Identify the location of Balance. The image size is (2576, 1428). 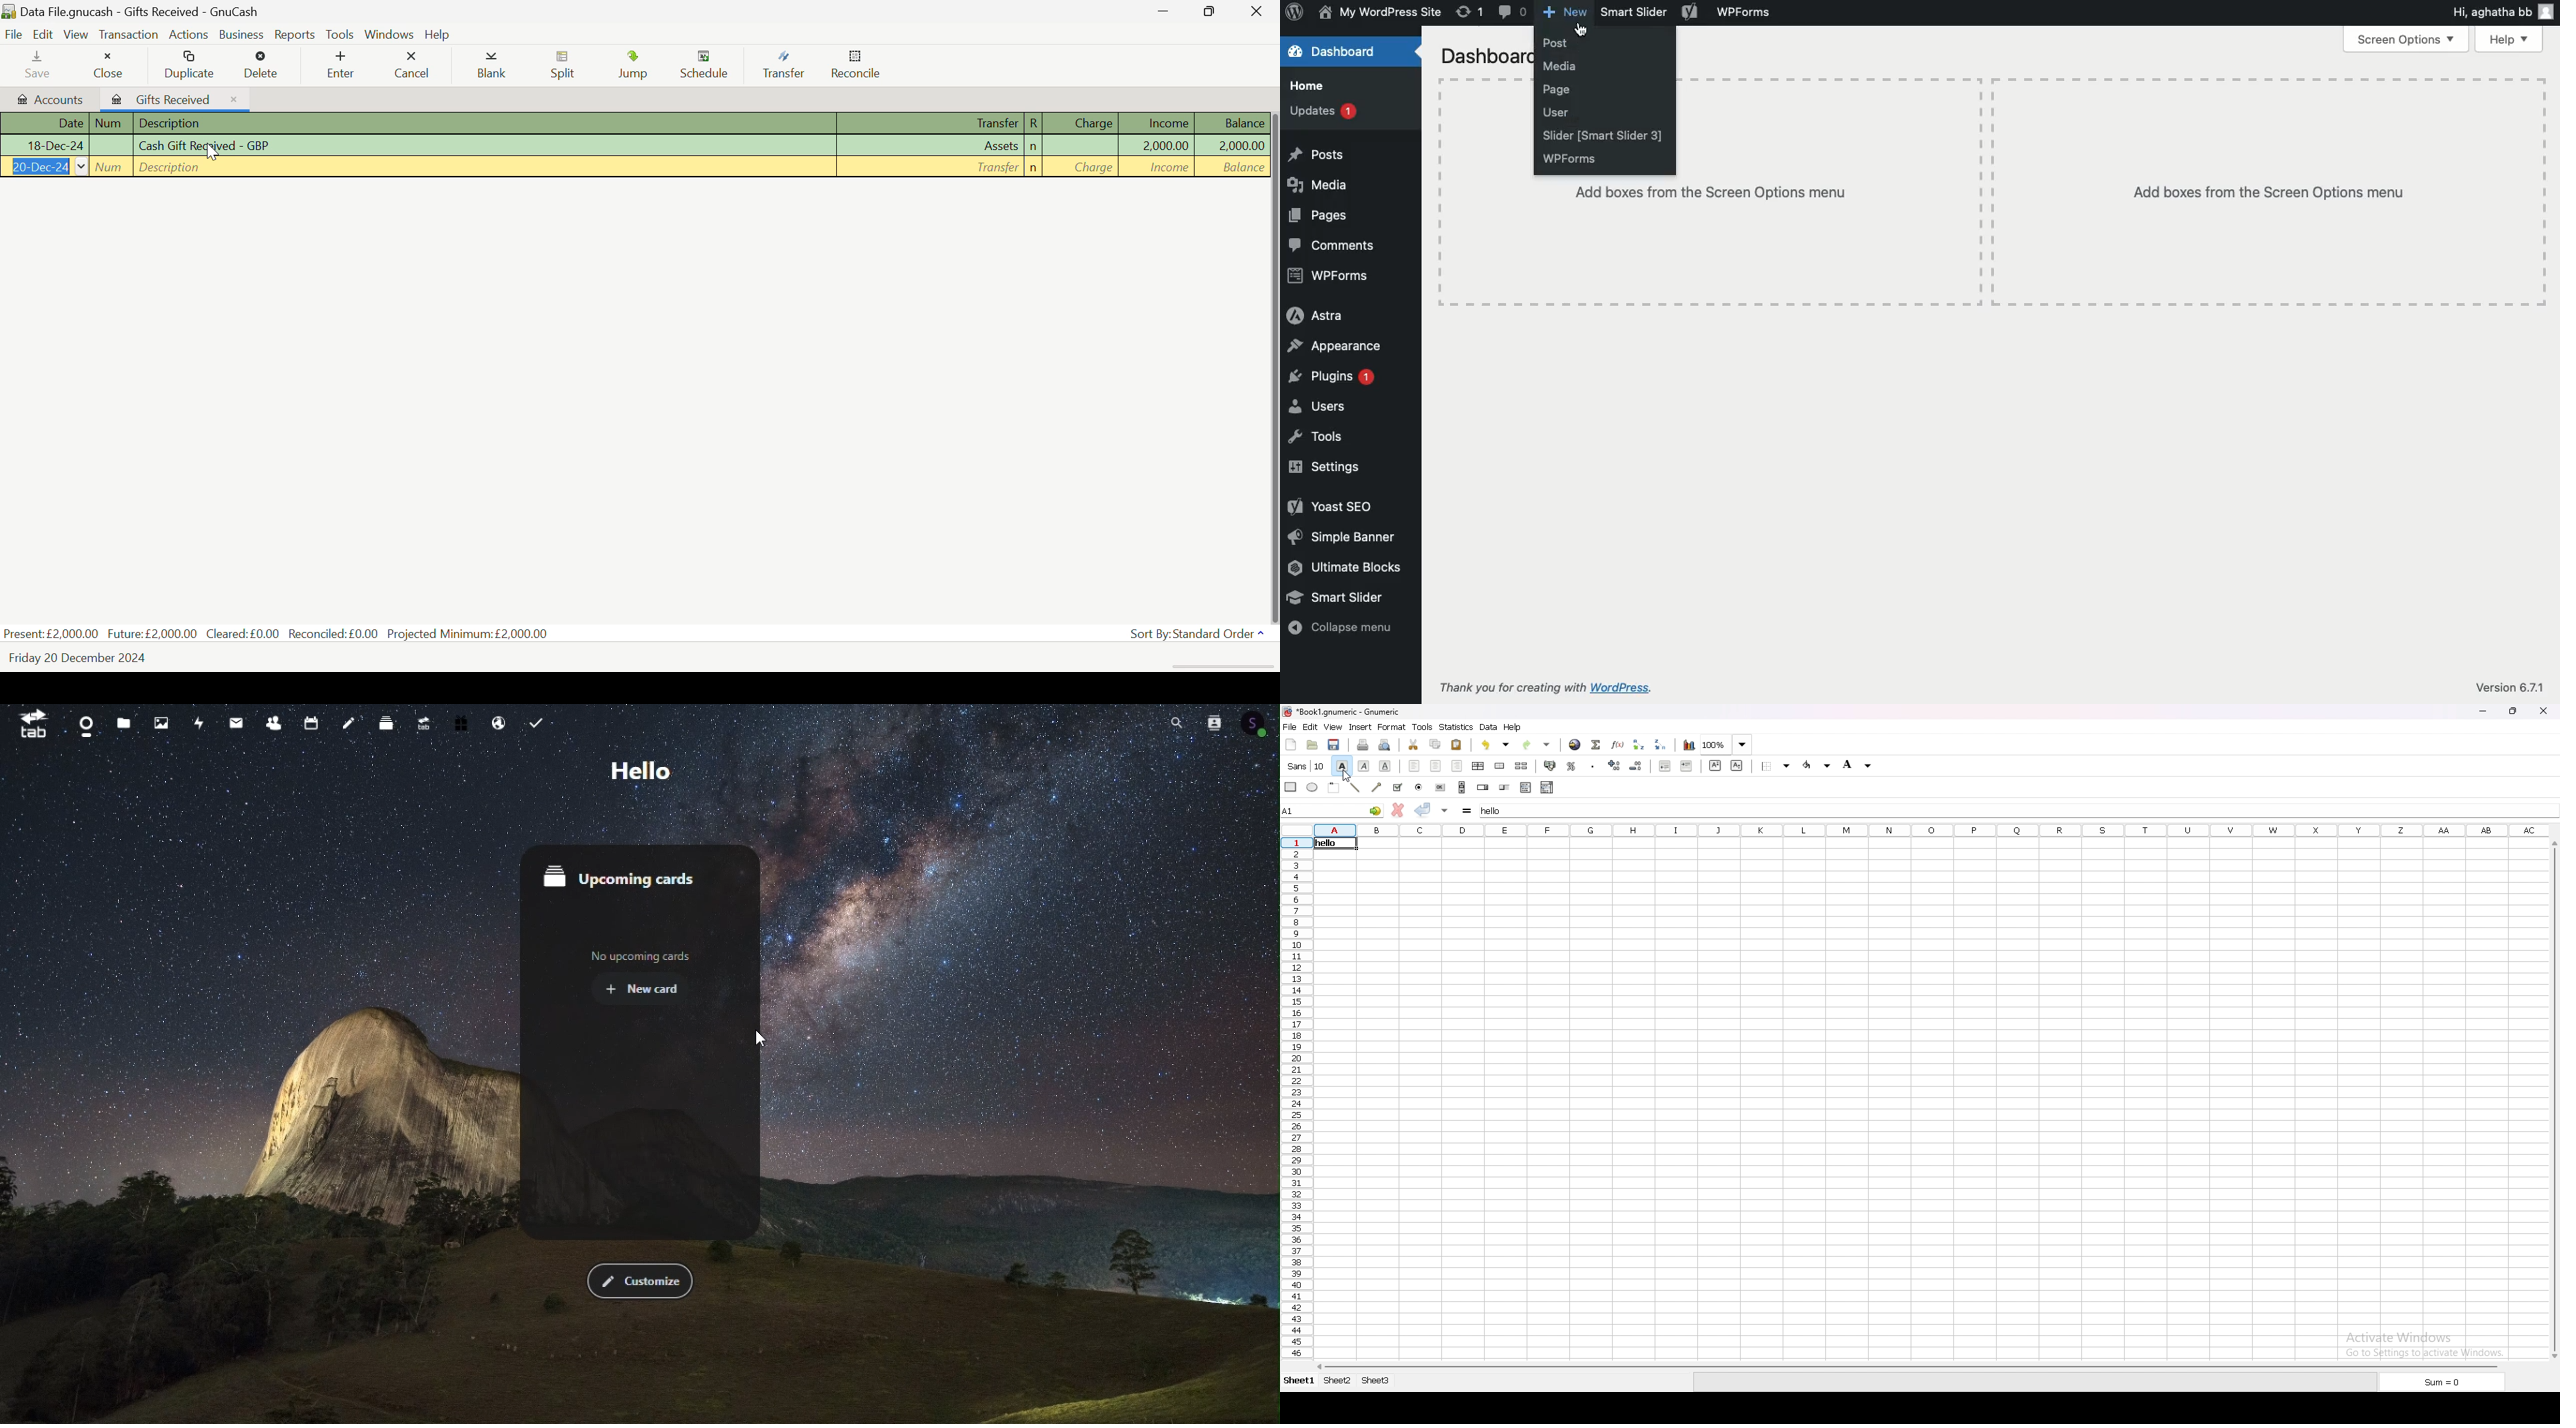
(1232, 167).